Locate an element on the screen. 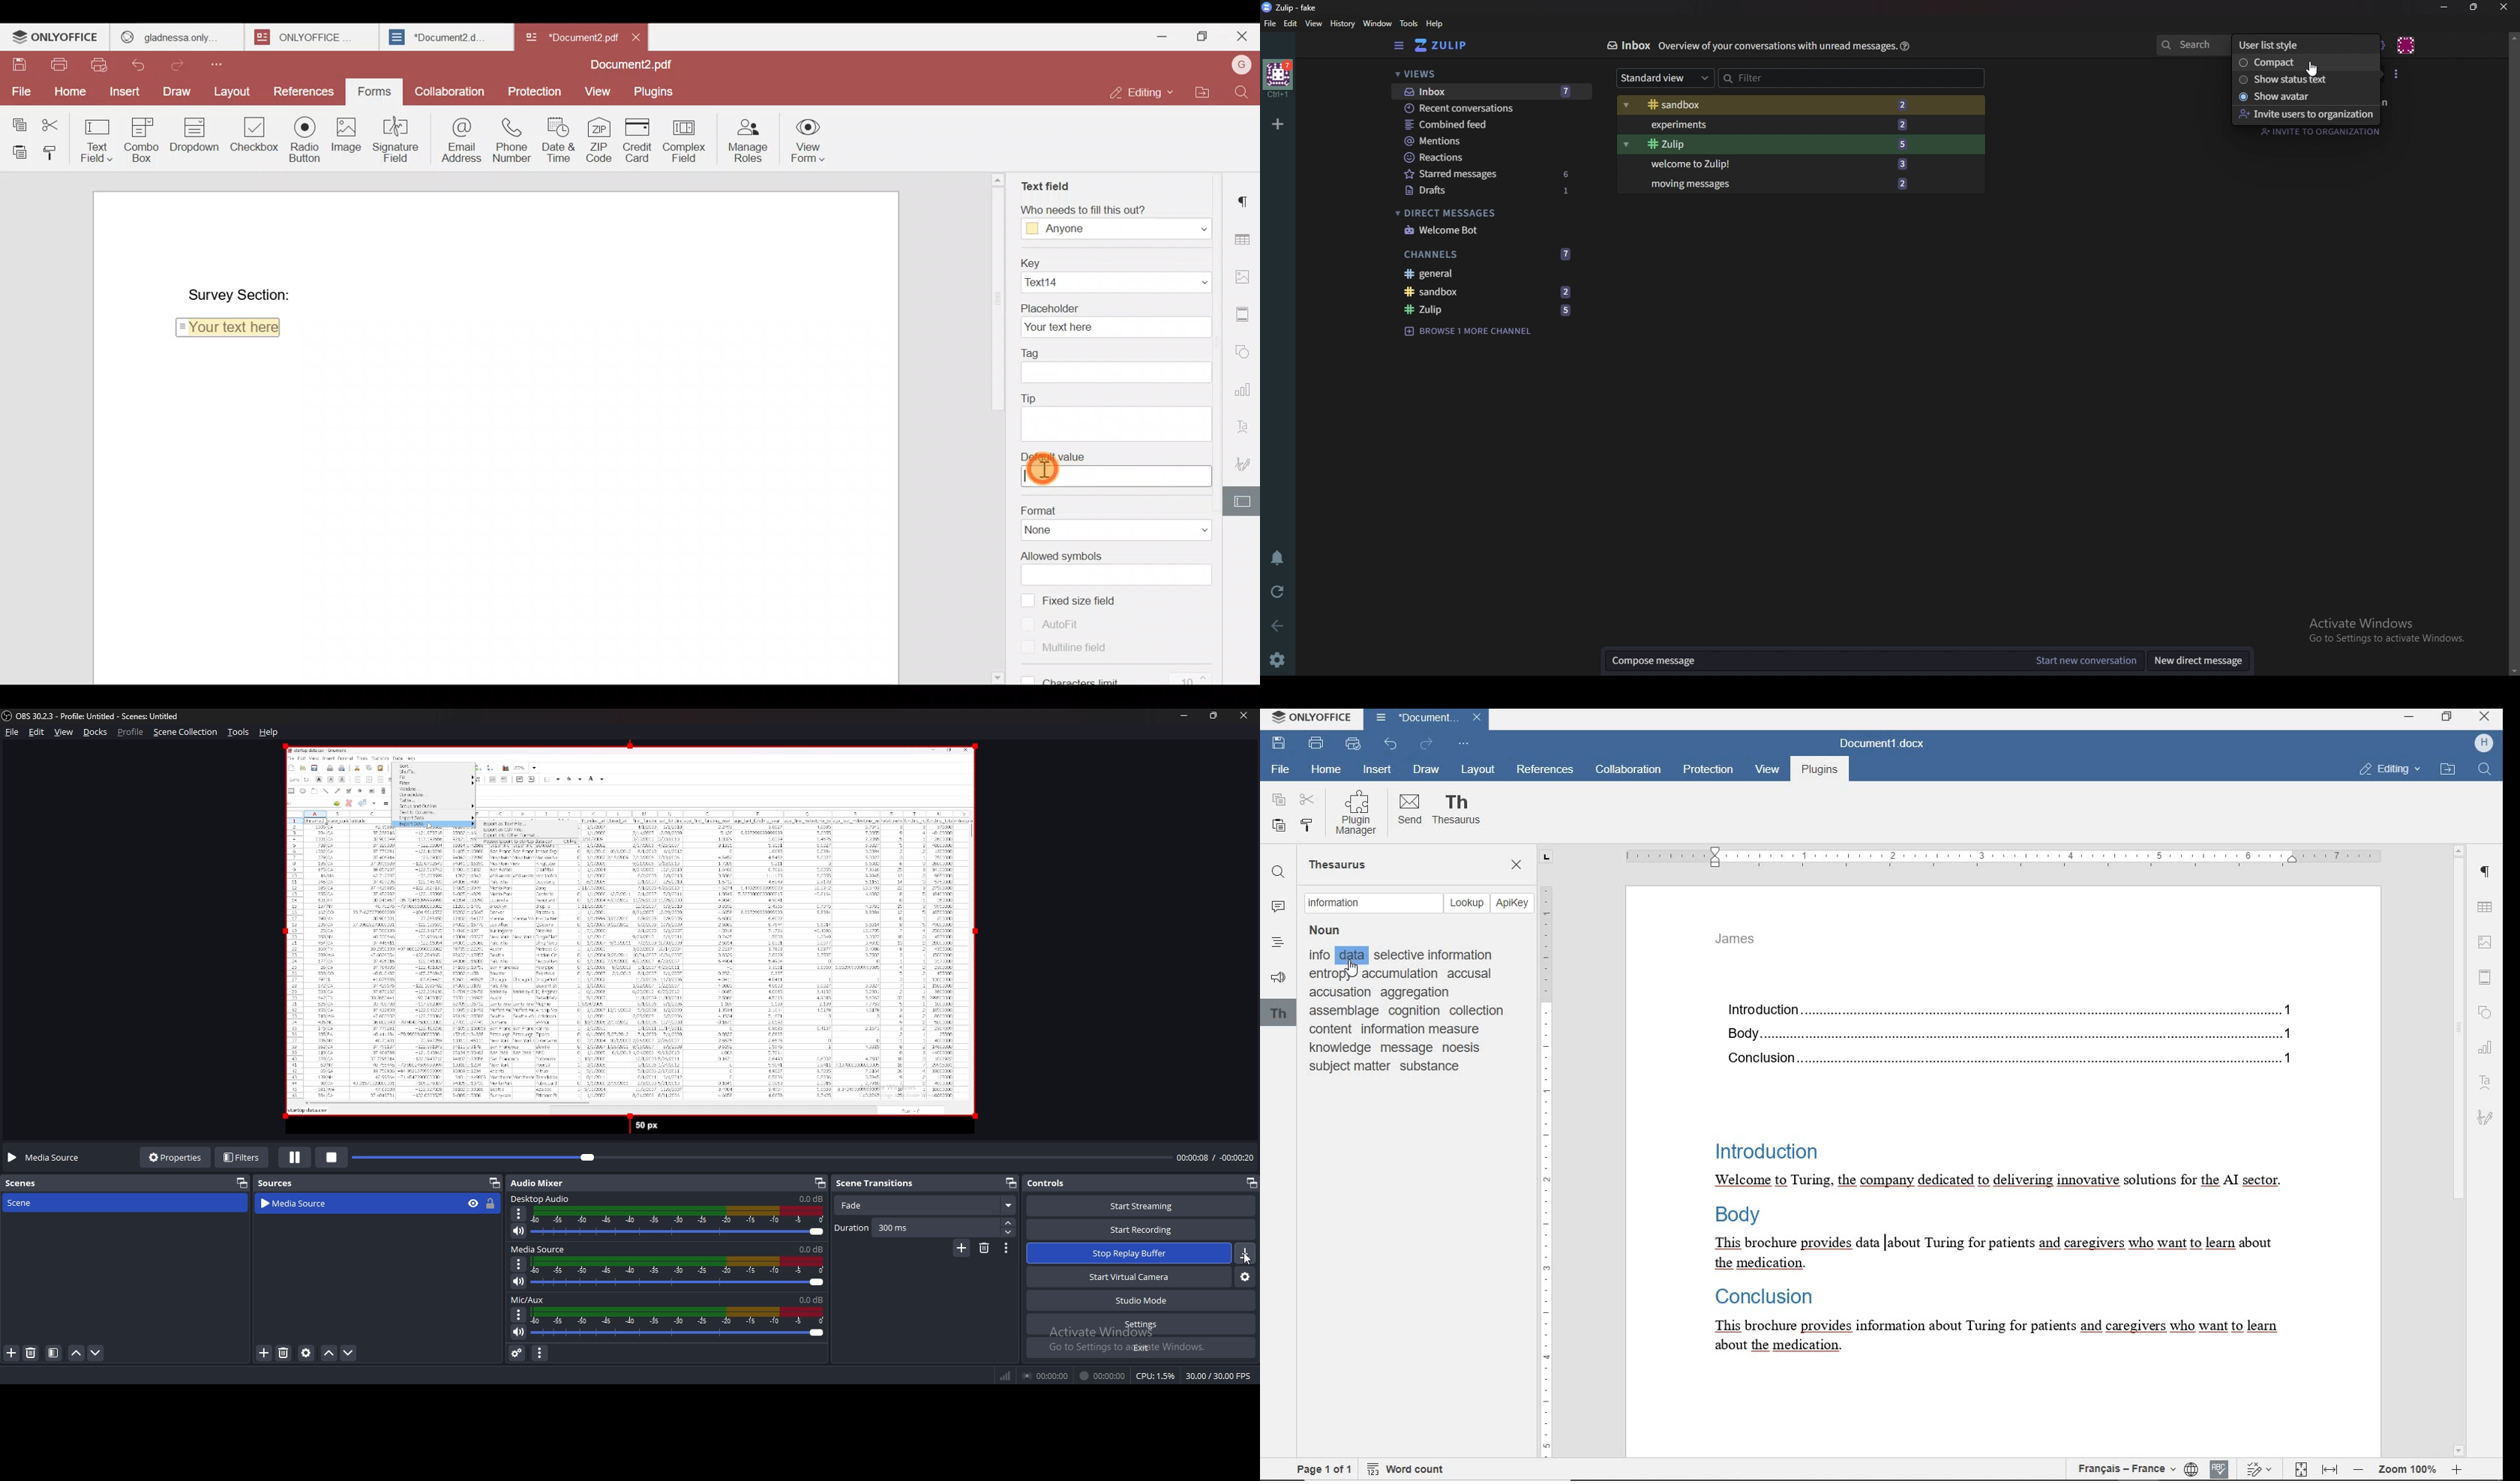 Image resolution: width=2520 pixels, height=1484 pixels. Fixed size field is located at coordinates (1086, 599).